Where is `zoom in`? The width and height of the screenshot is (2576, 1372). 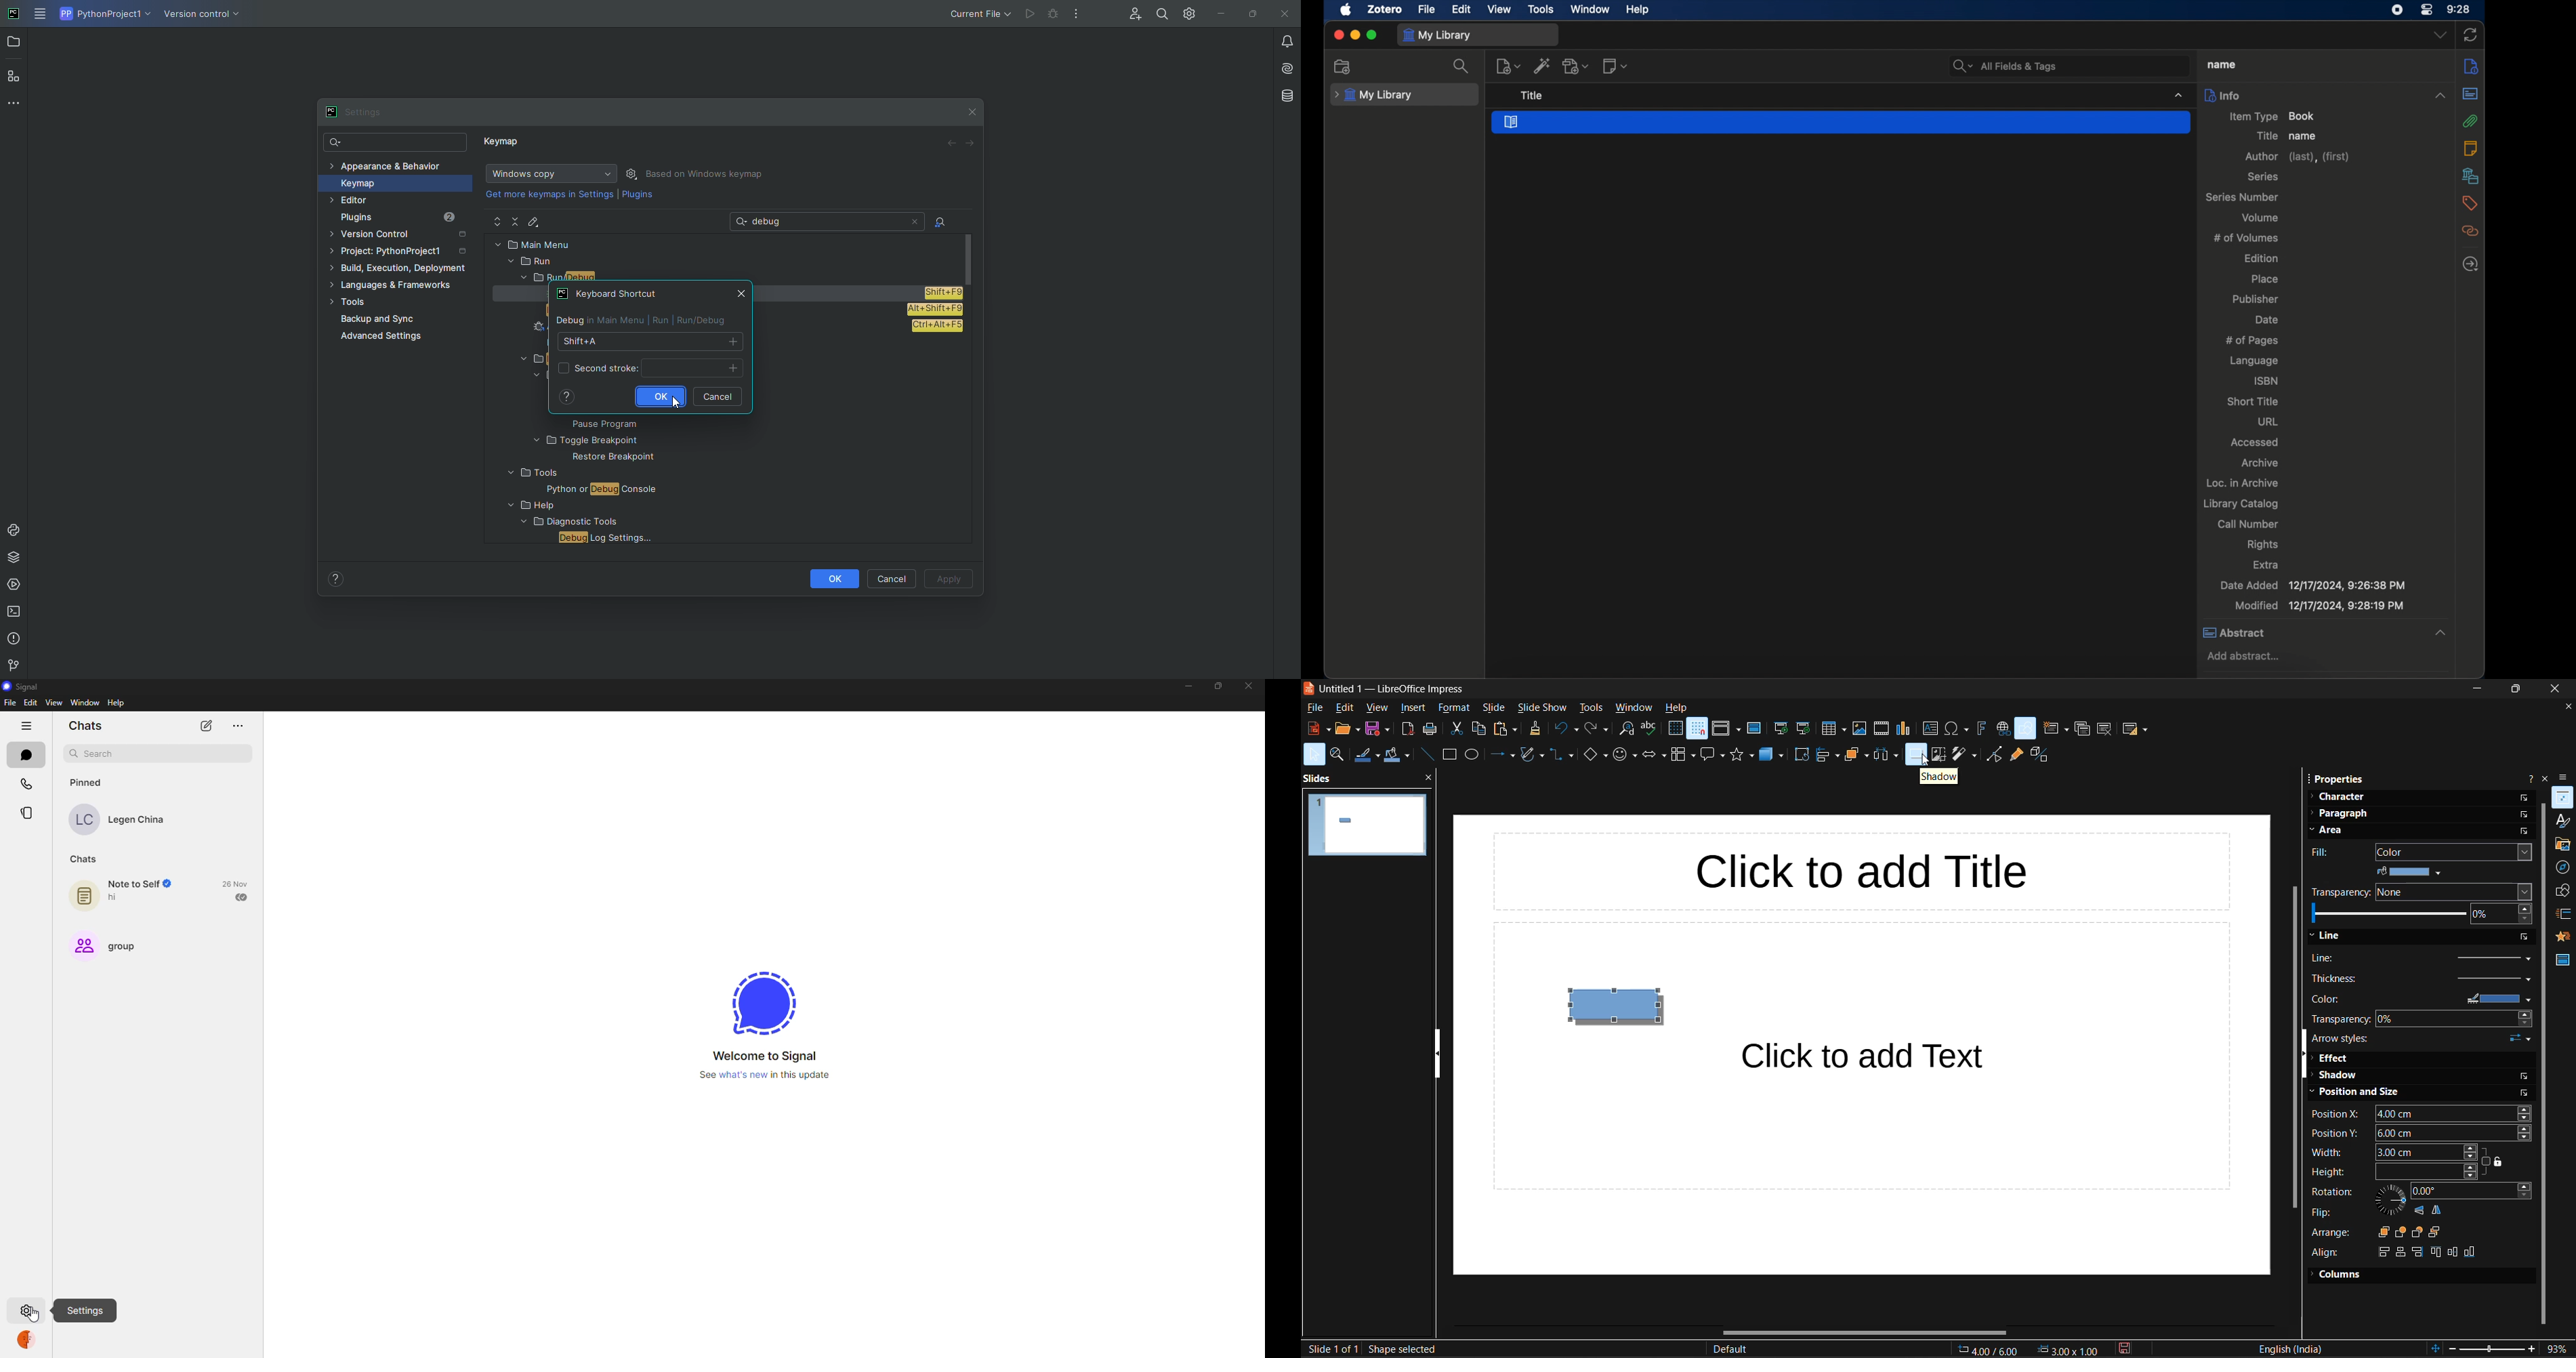 zoom in is located at coordinates (2533, 1349).